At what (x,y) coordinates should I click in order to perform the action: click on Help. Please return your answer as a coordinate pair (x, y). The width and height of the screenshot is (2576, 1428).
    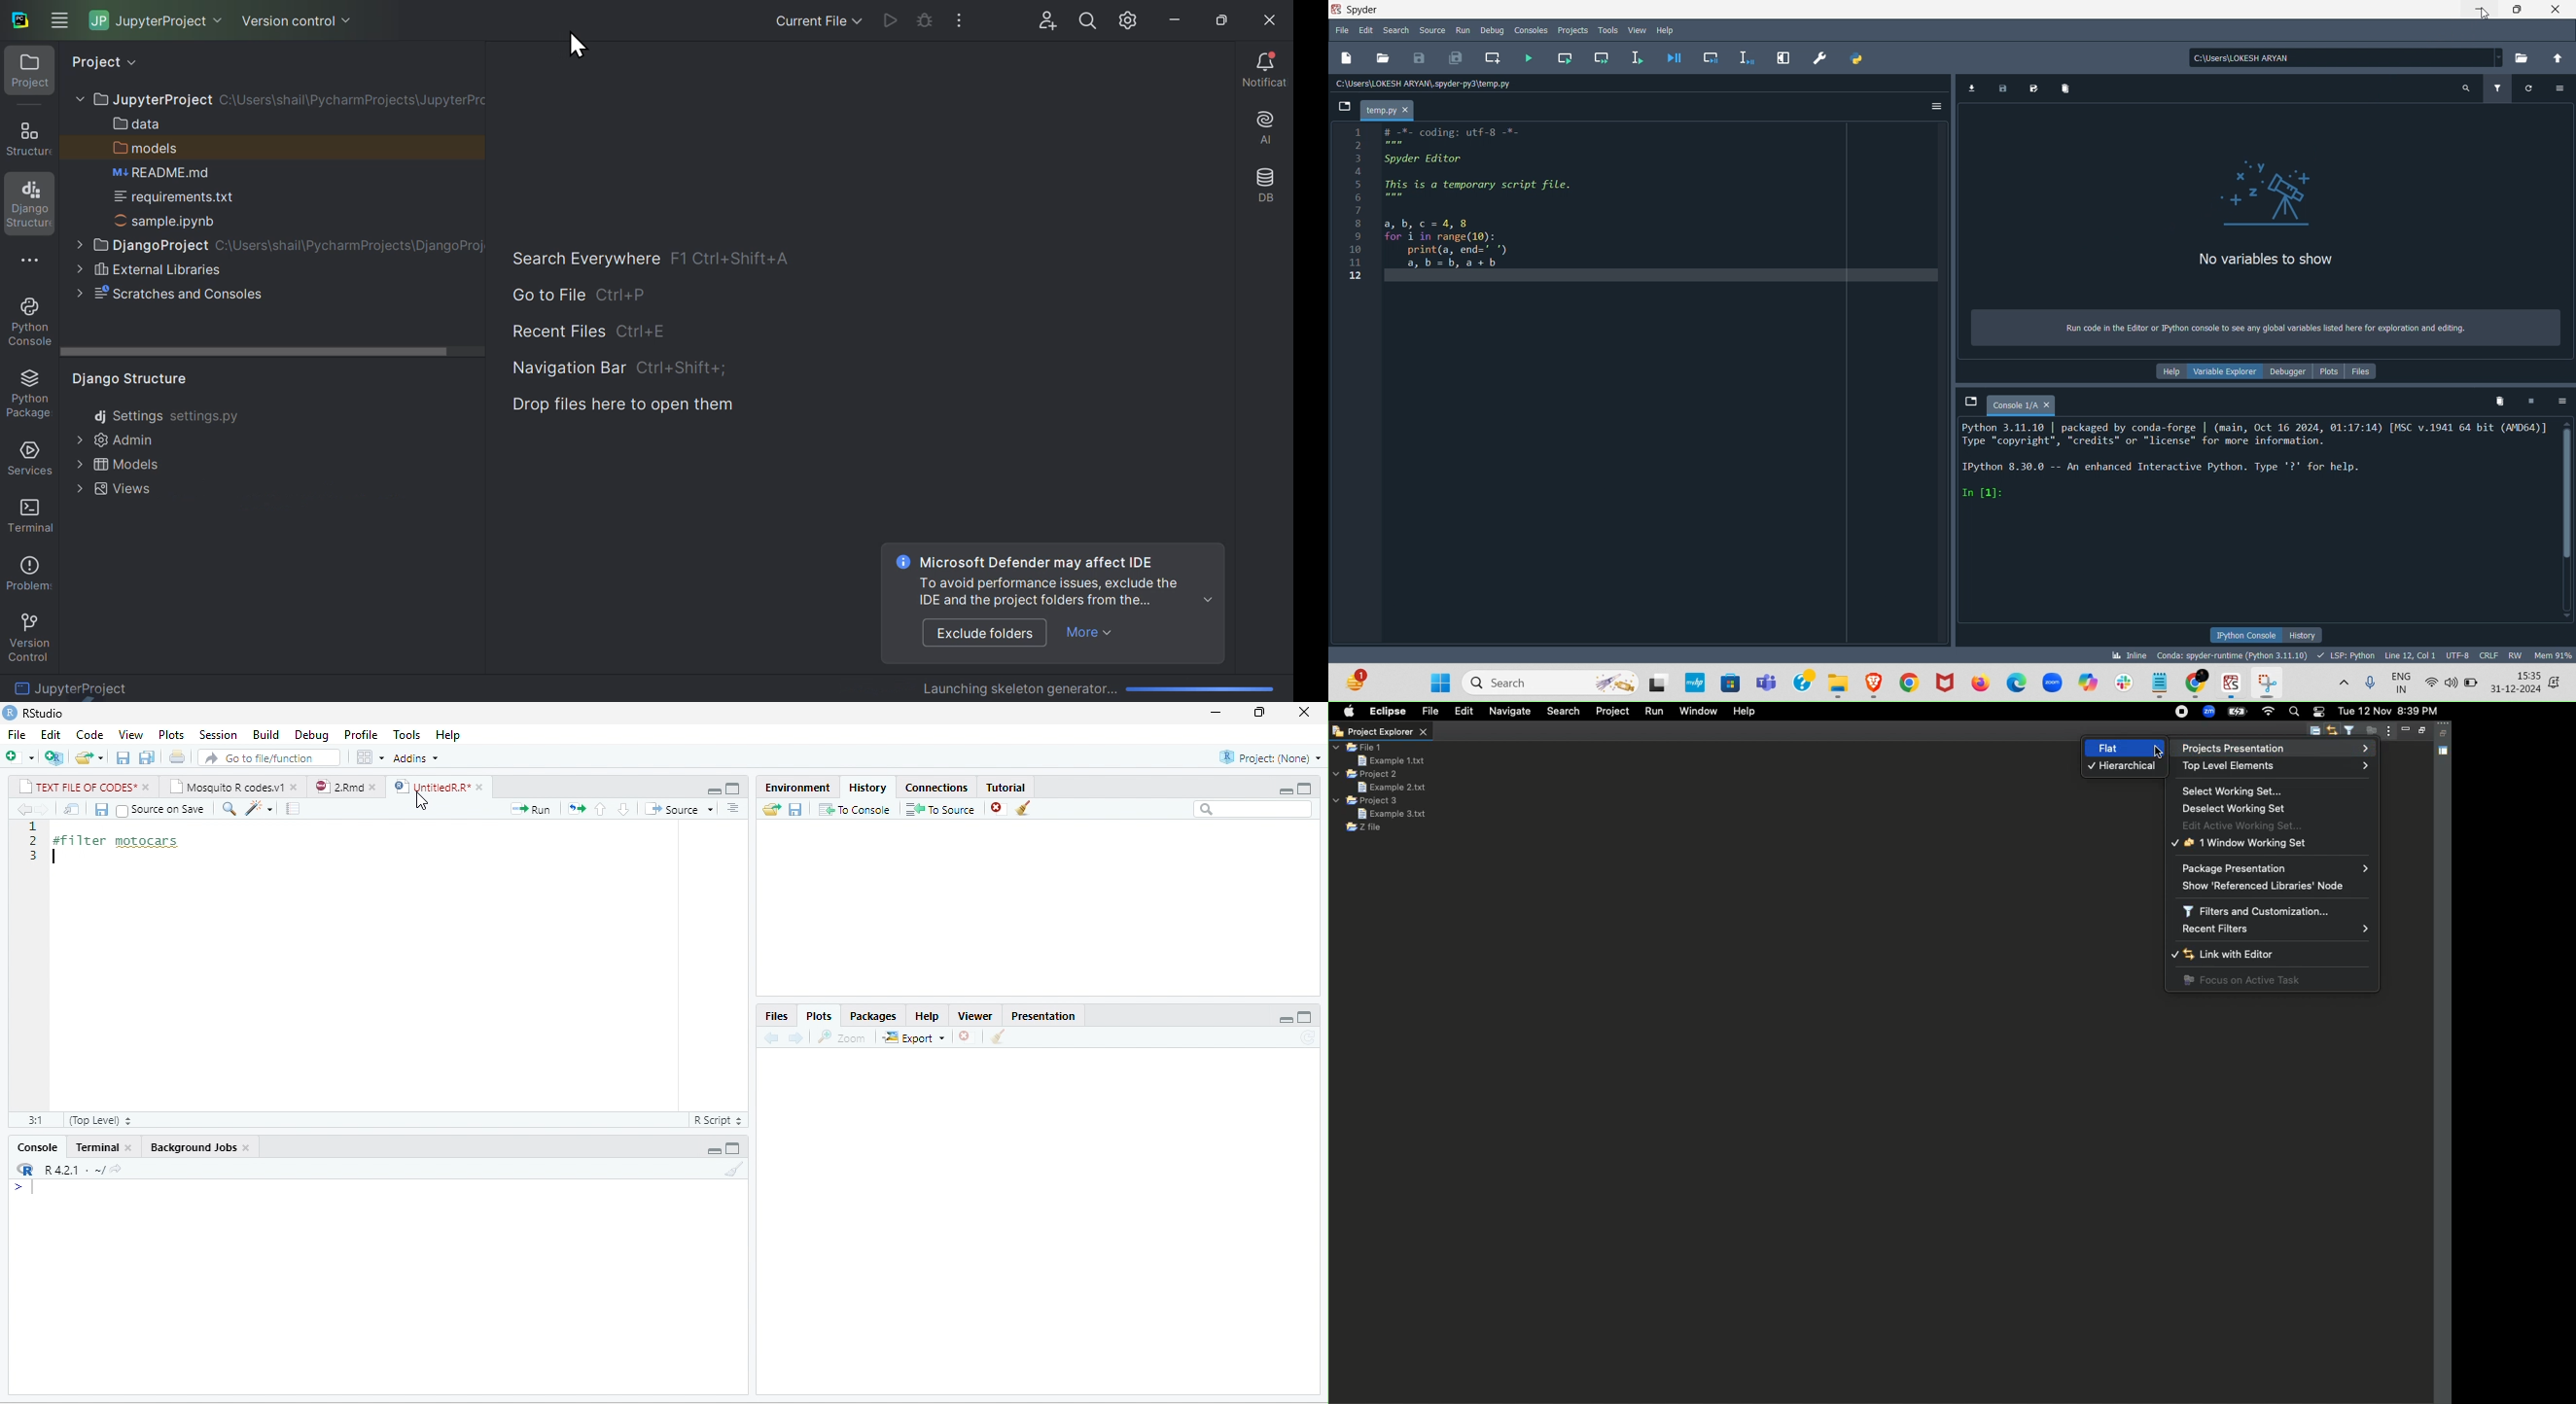
    Looking at the image, I should click on (927, 1016).